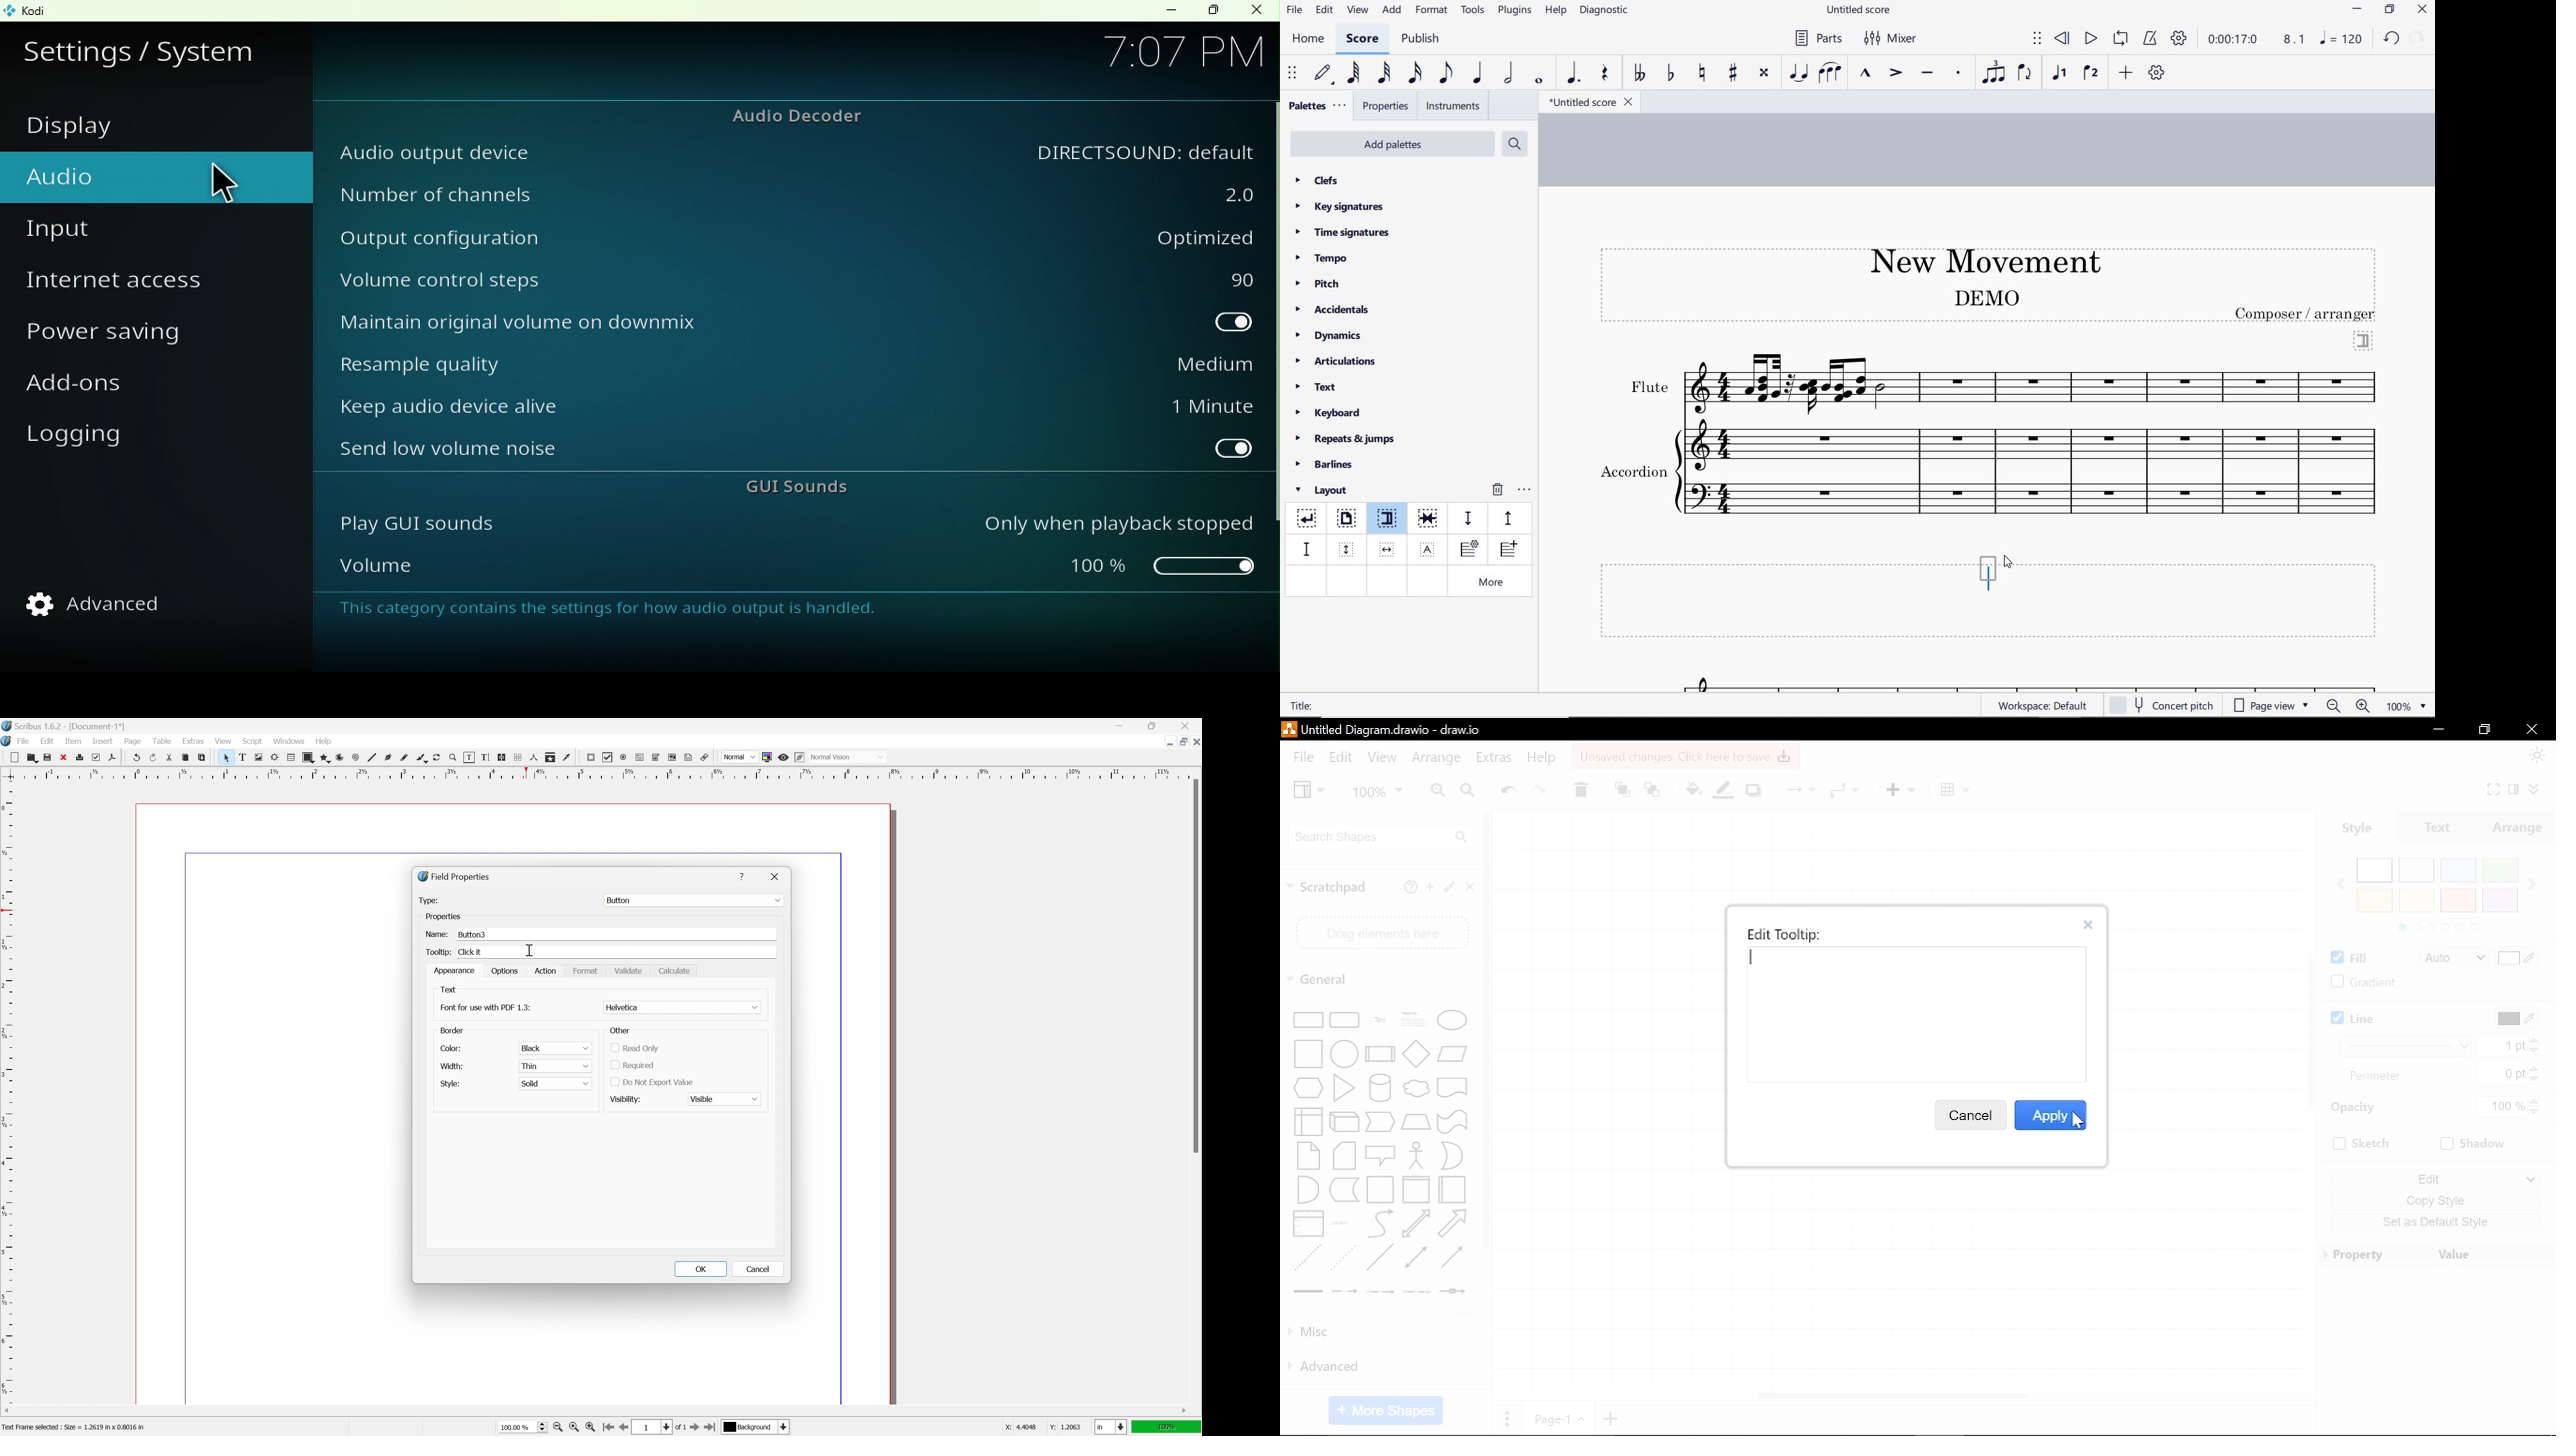 The width and height of the screenshot is (2576, 1456). I want to click on play, so click(2089, 40).